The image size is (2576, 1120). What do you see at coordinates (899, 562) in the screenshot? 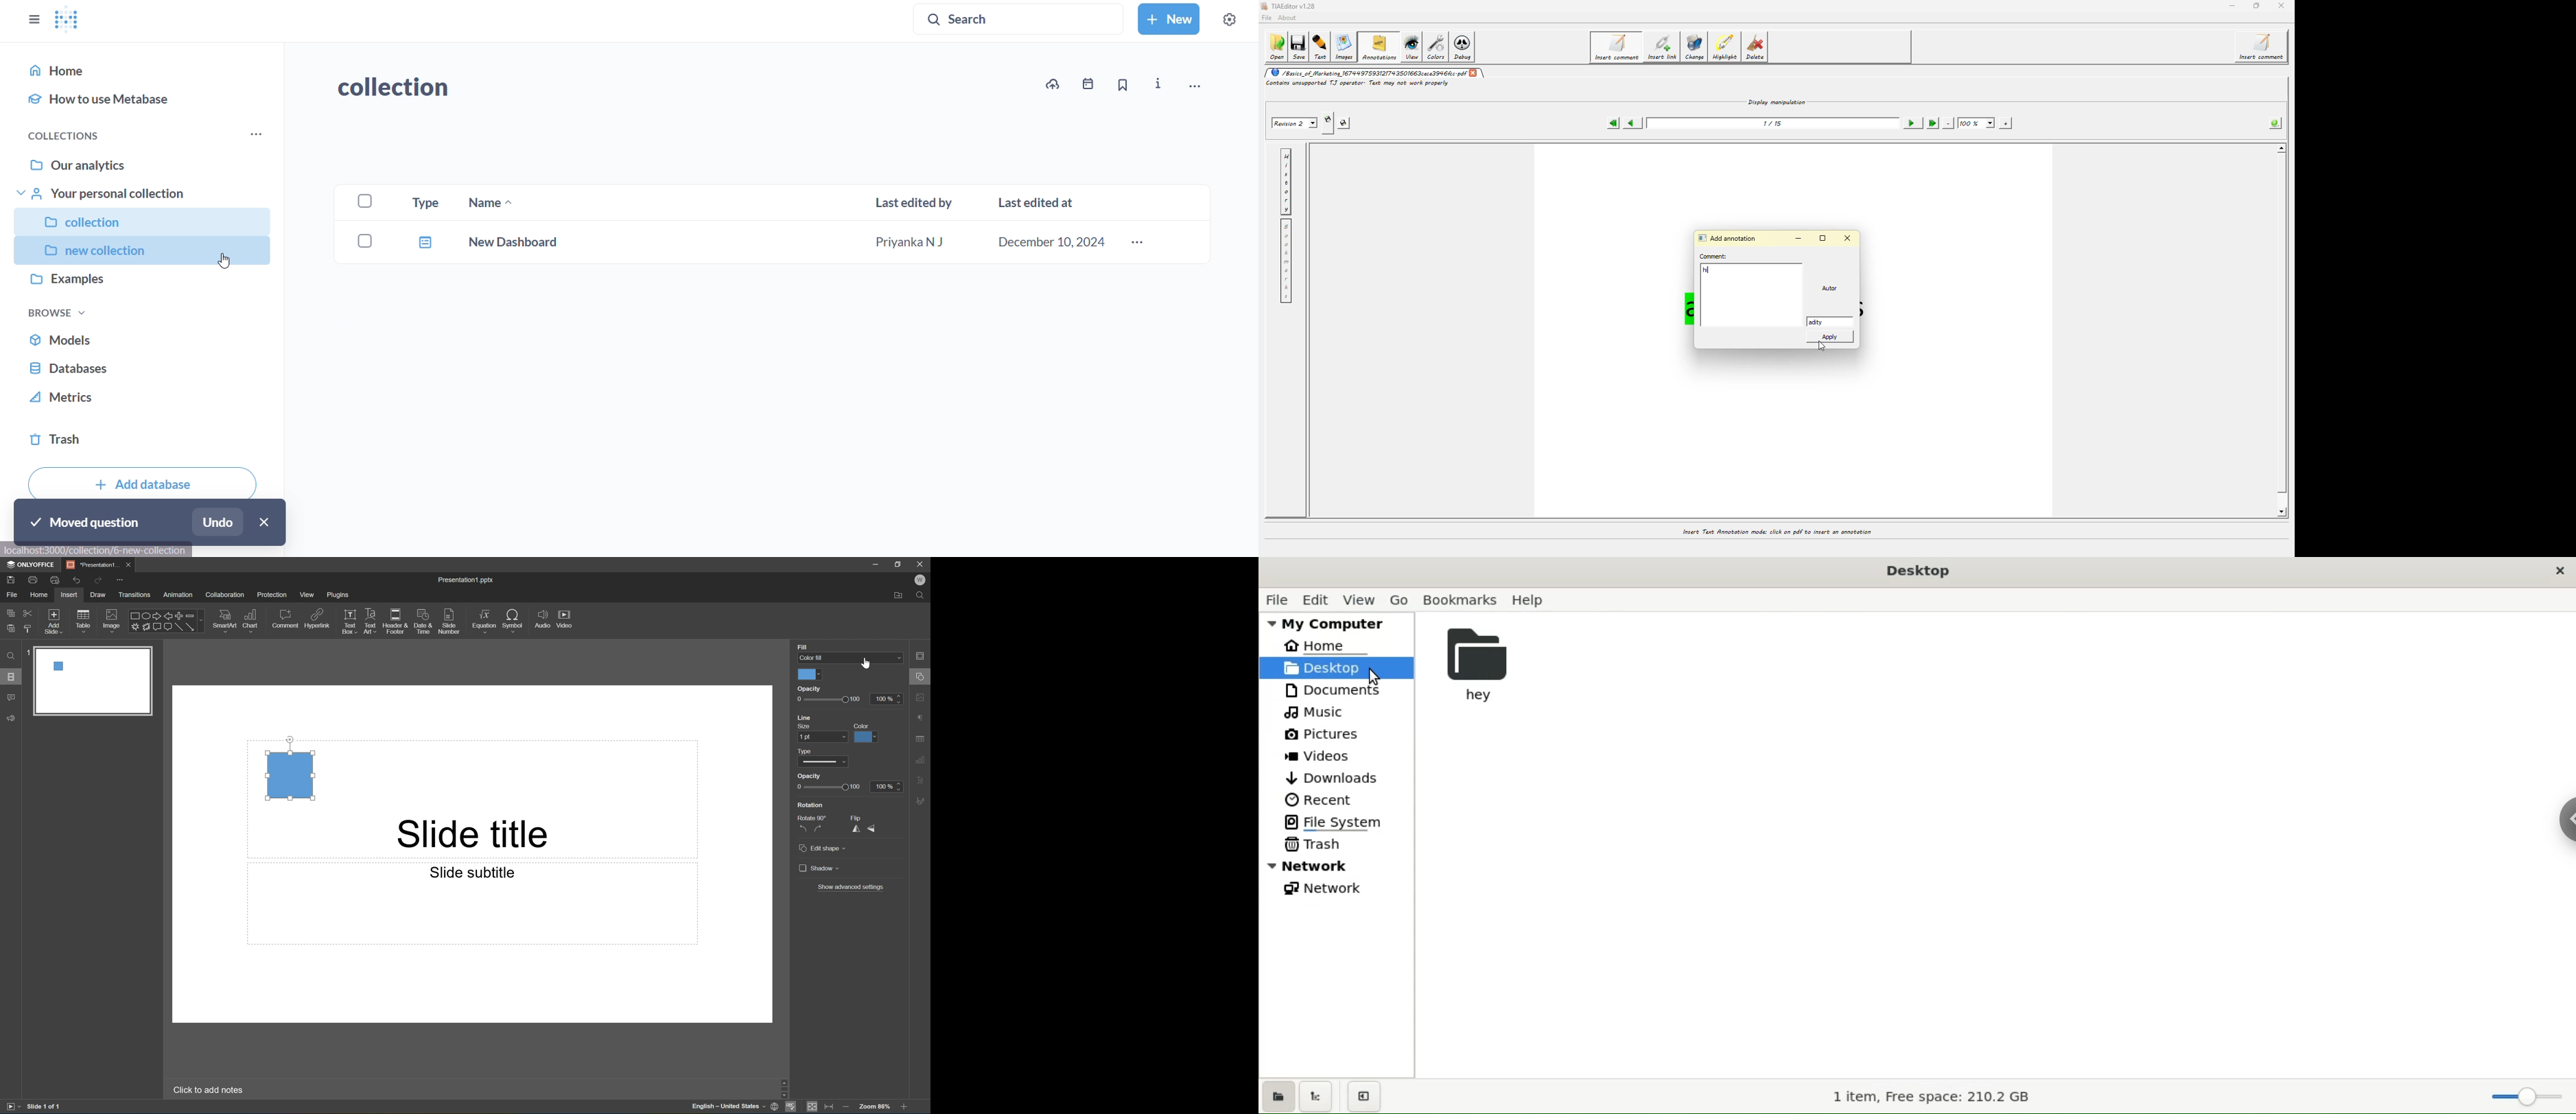
I see `Restore Down` at bounding box center [899, 562].